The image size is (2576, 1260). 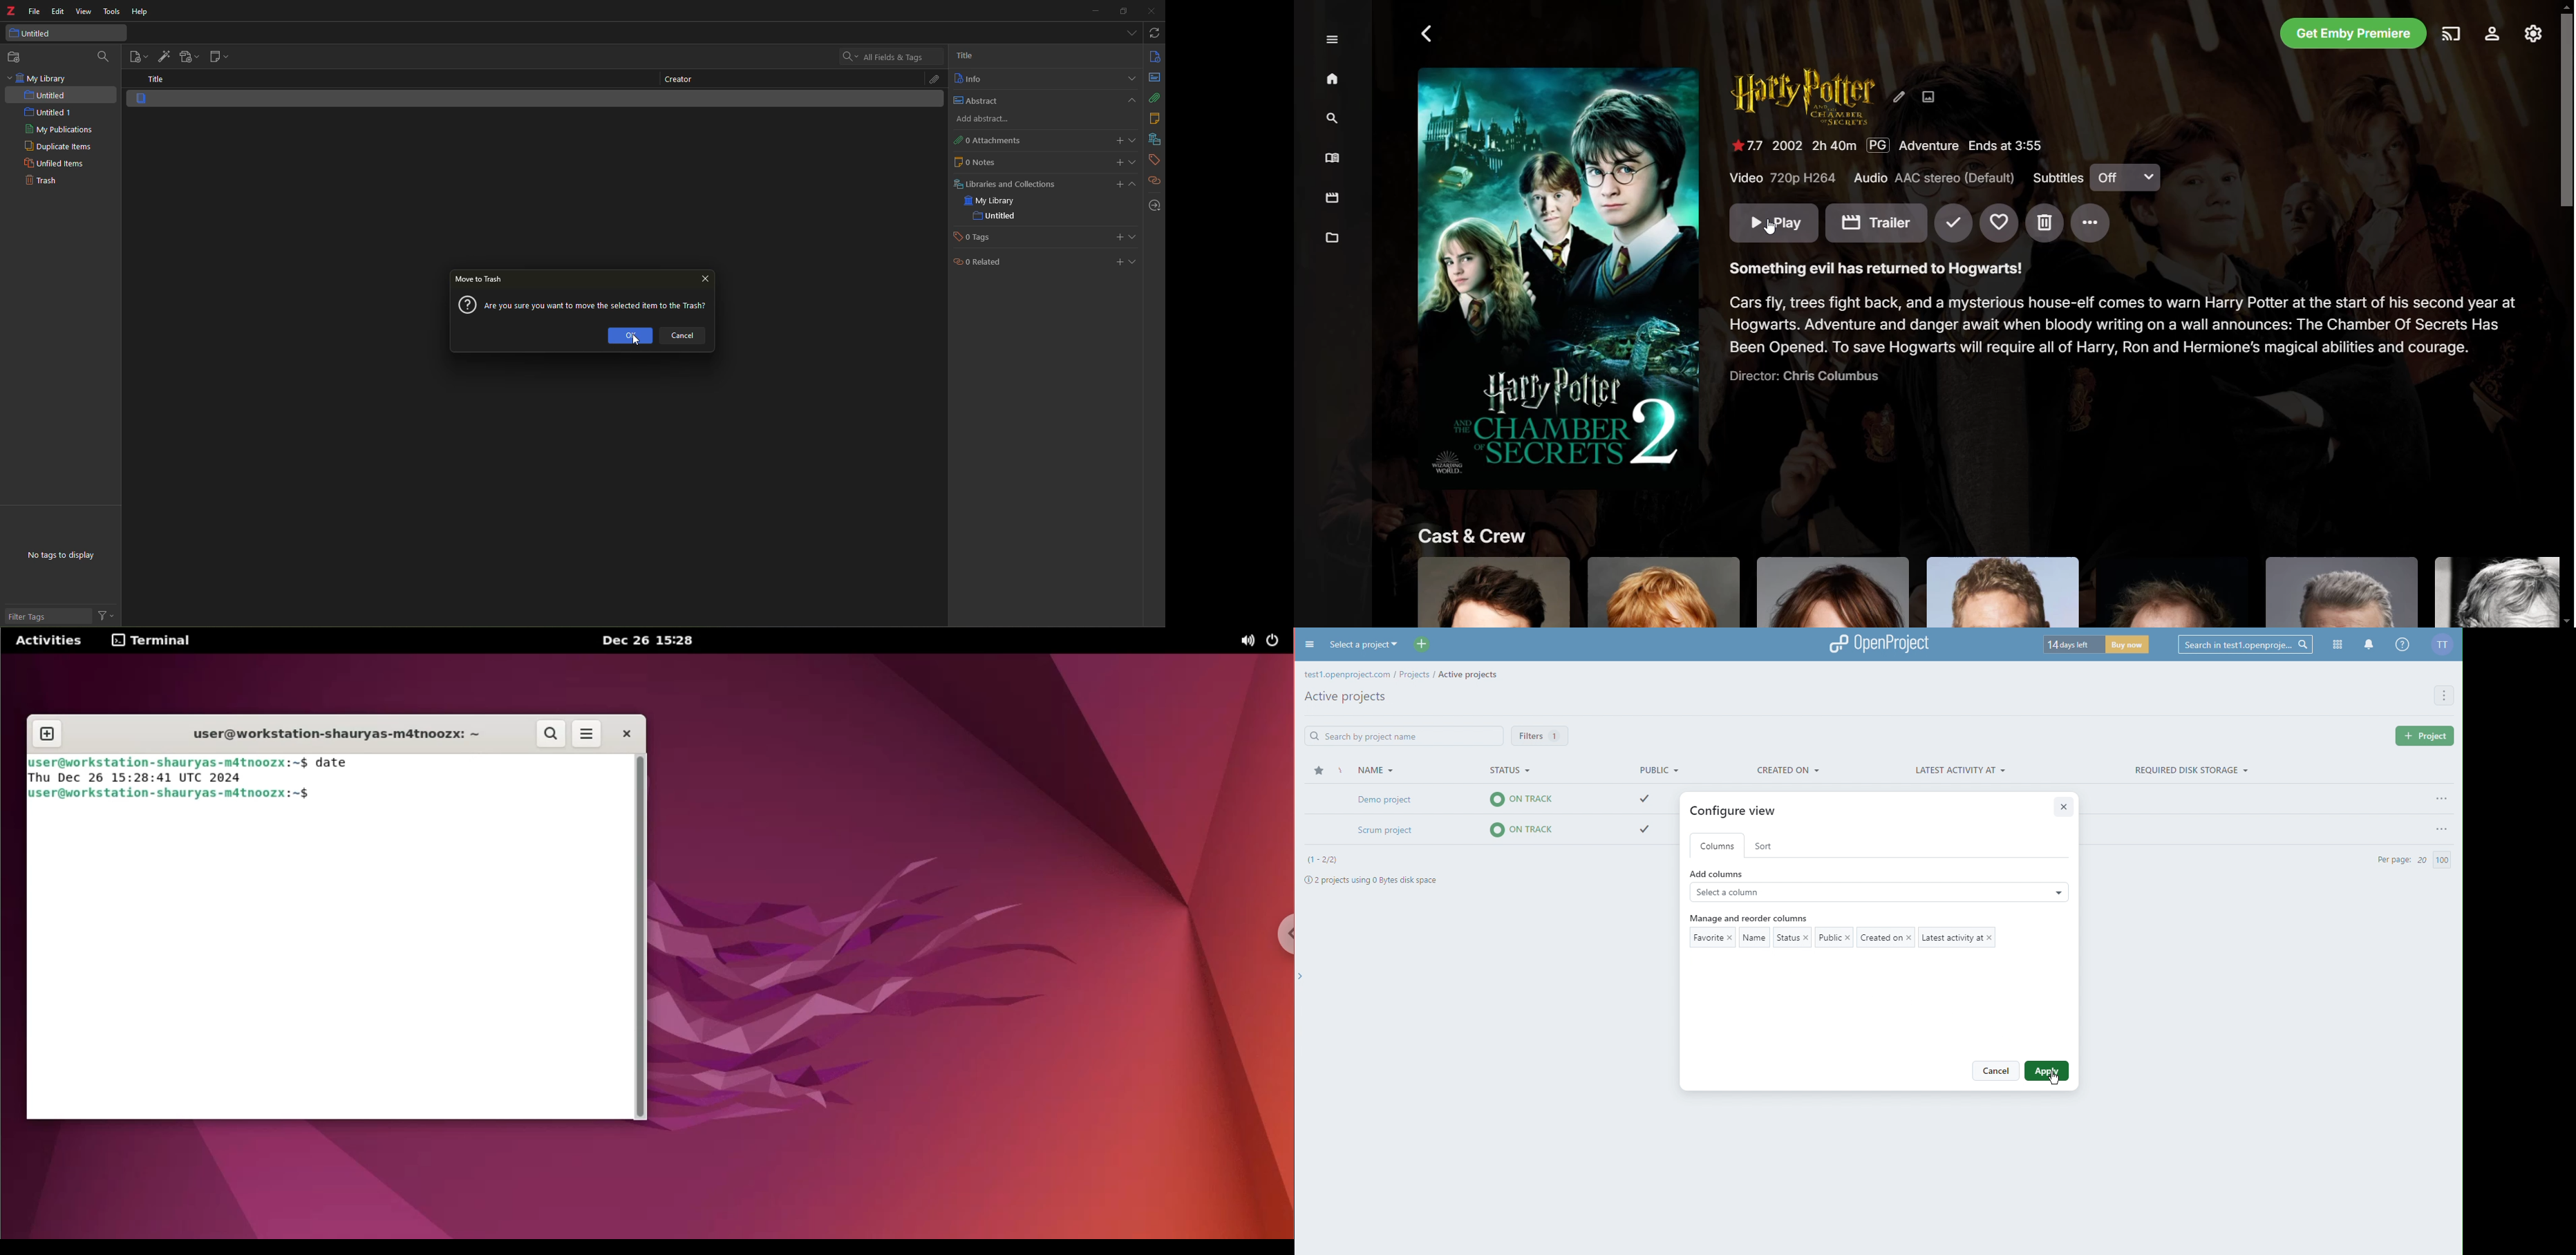 I want to click on maximize, so click(x=1123, y=12).